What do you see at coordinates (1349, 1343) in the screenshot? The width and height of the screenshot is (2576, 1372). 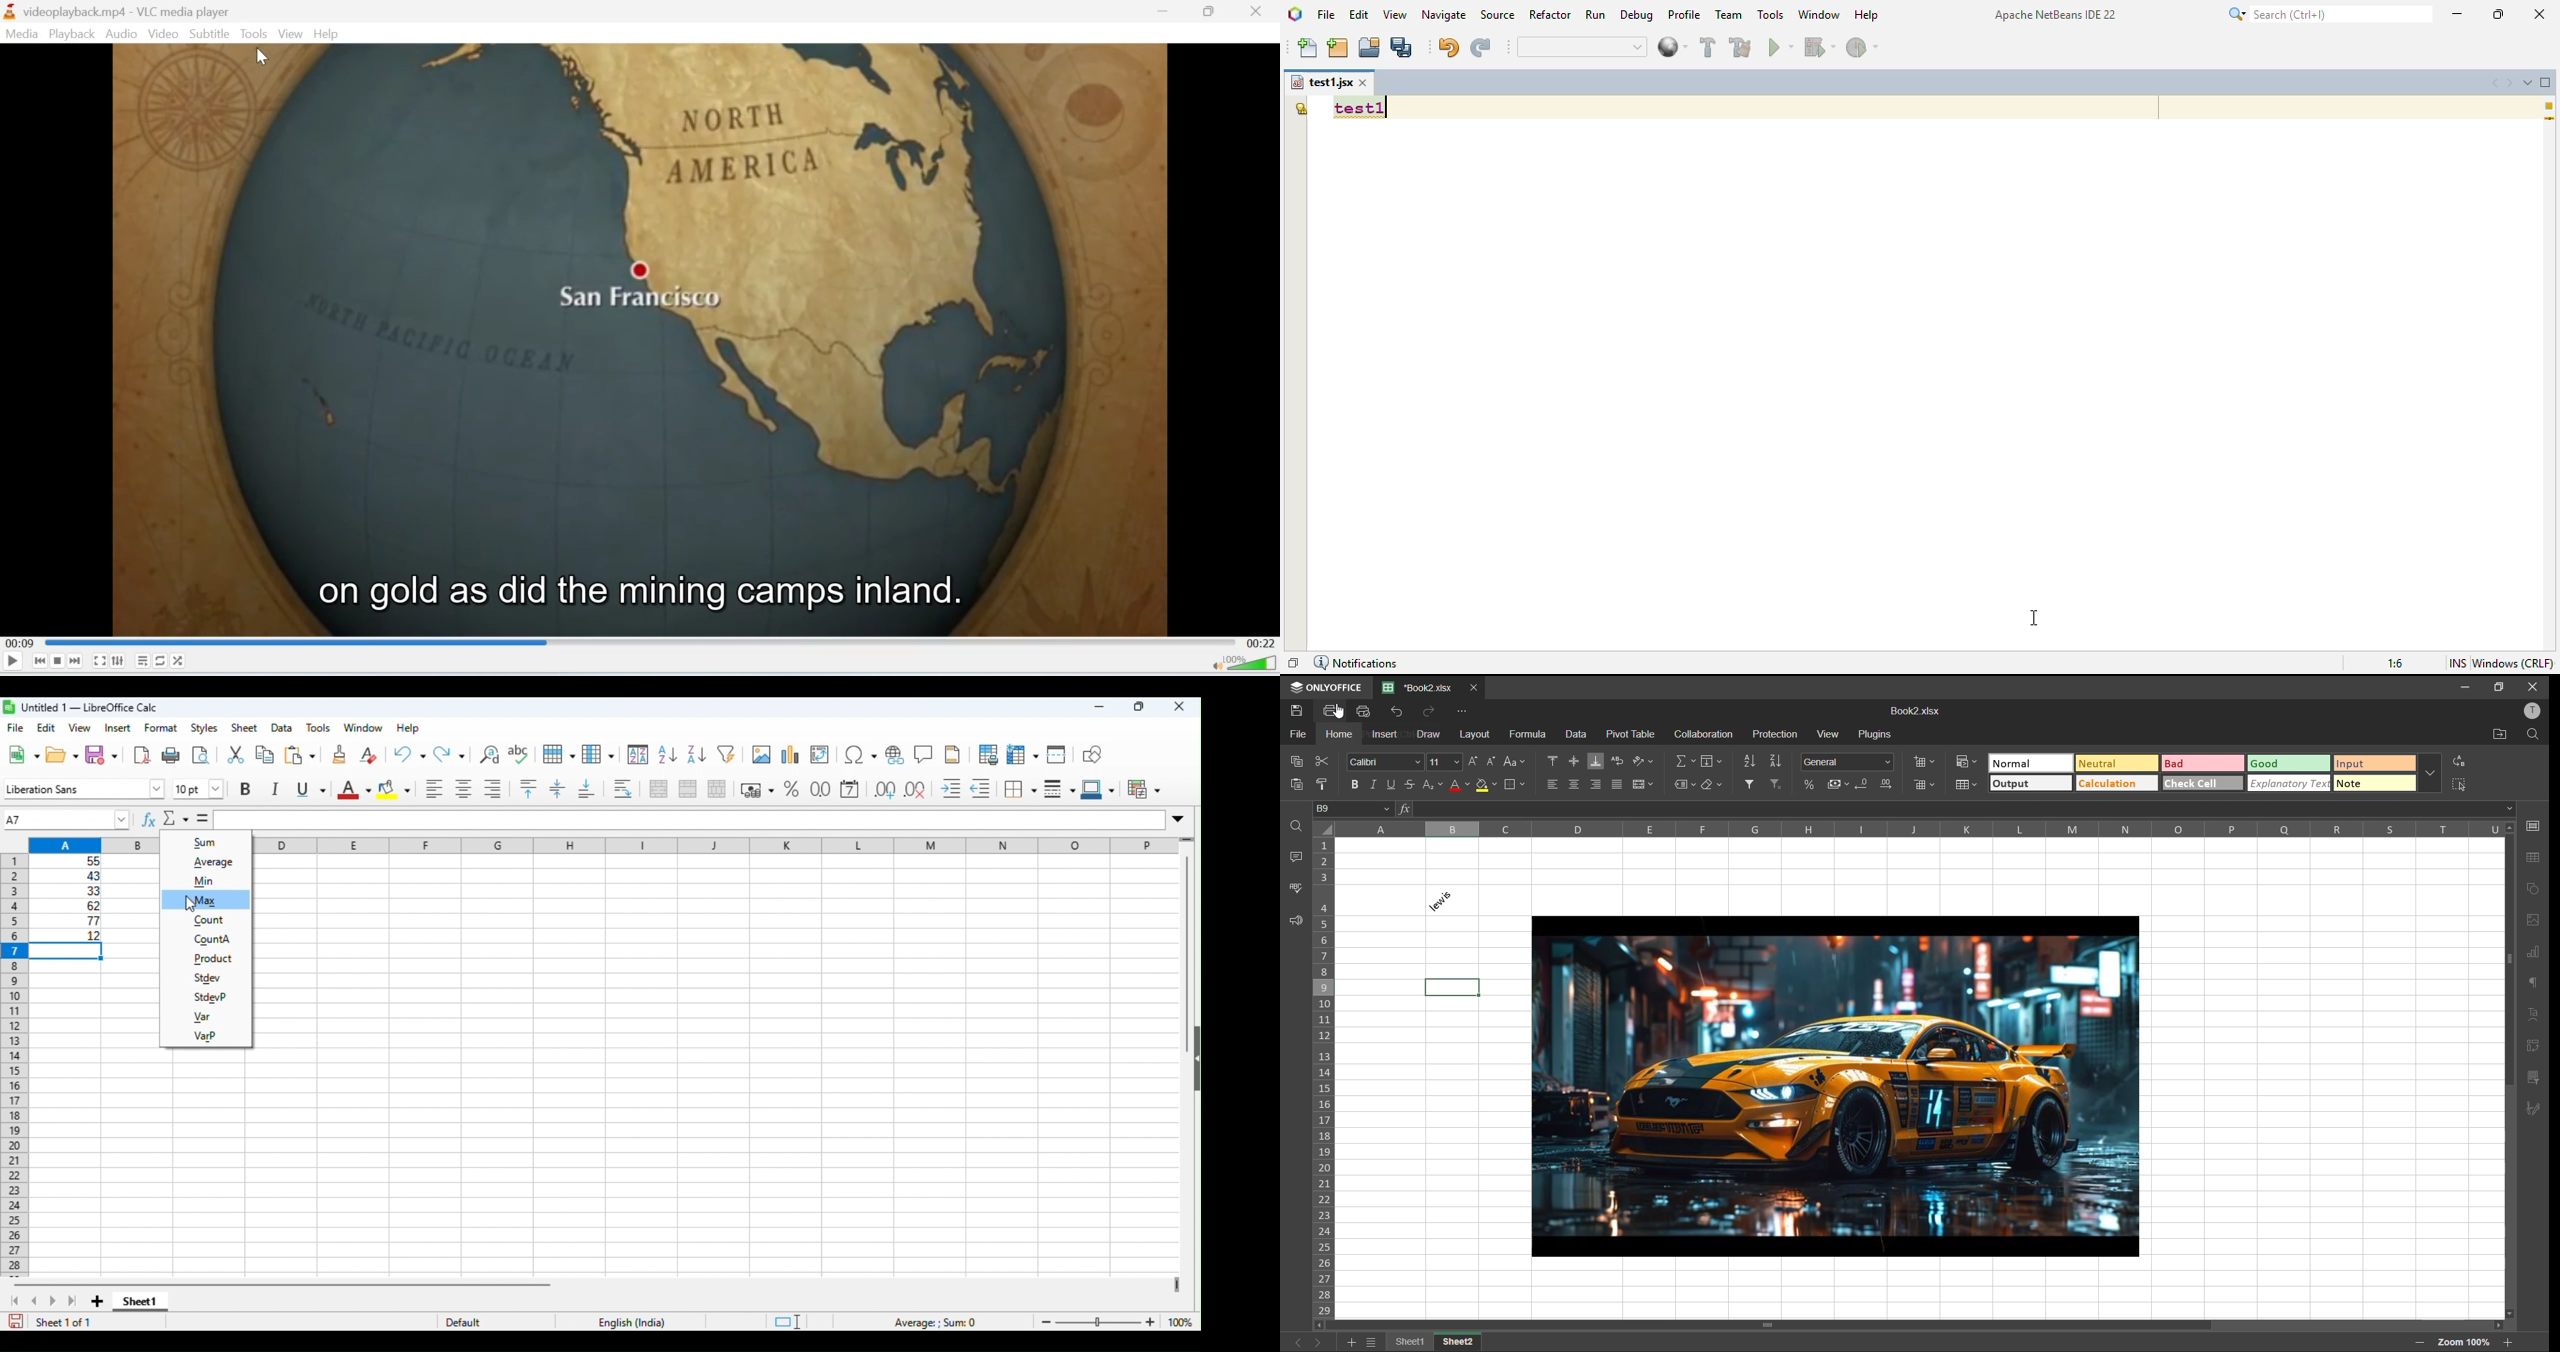 I see `add sheet` at bounding box center [1349, 1343].